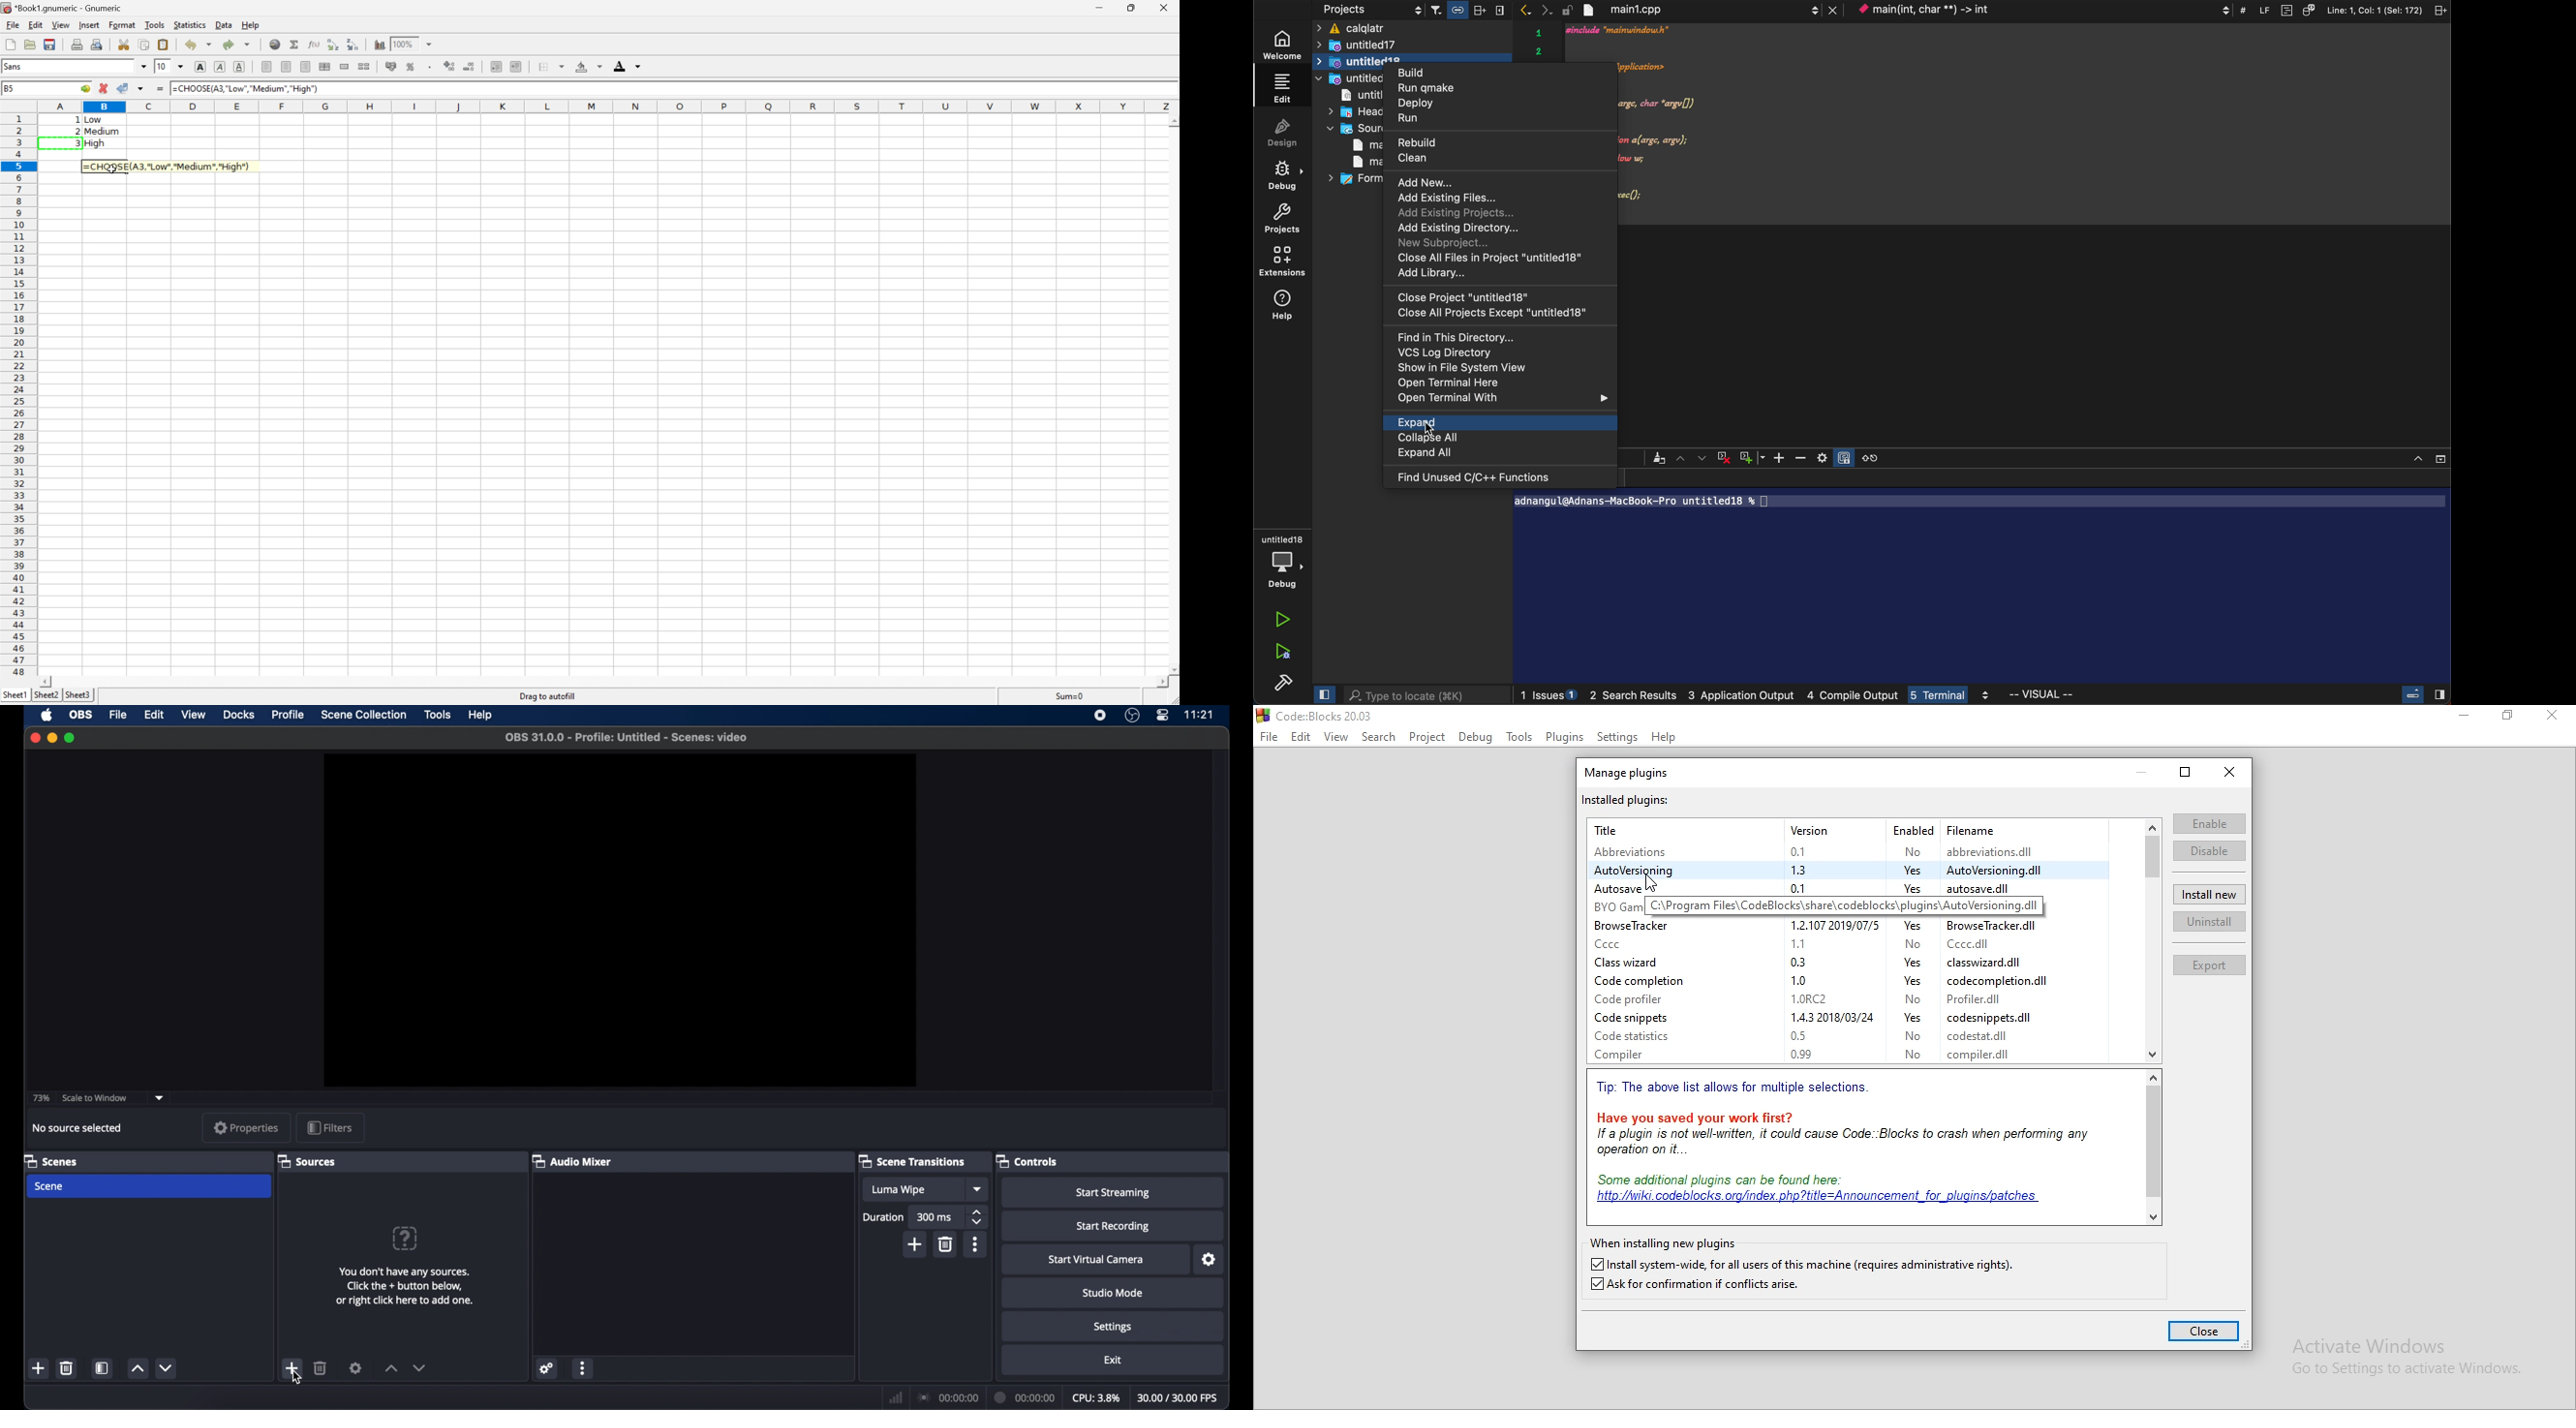  What do you see at coordinates (1070, 696) in the screenshot?
I see `Sum=1` at bounding box center [1070, 696].